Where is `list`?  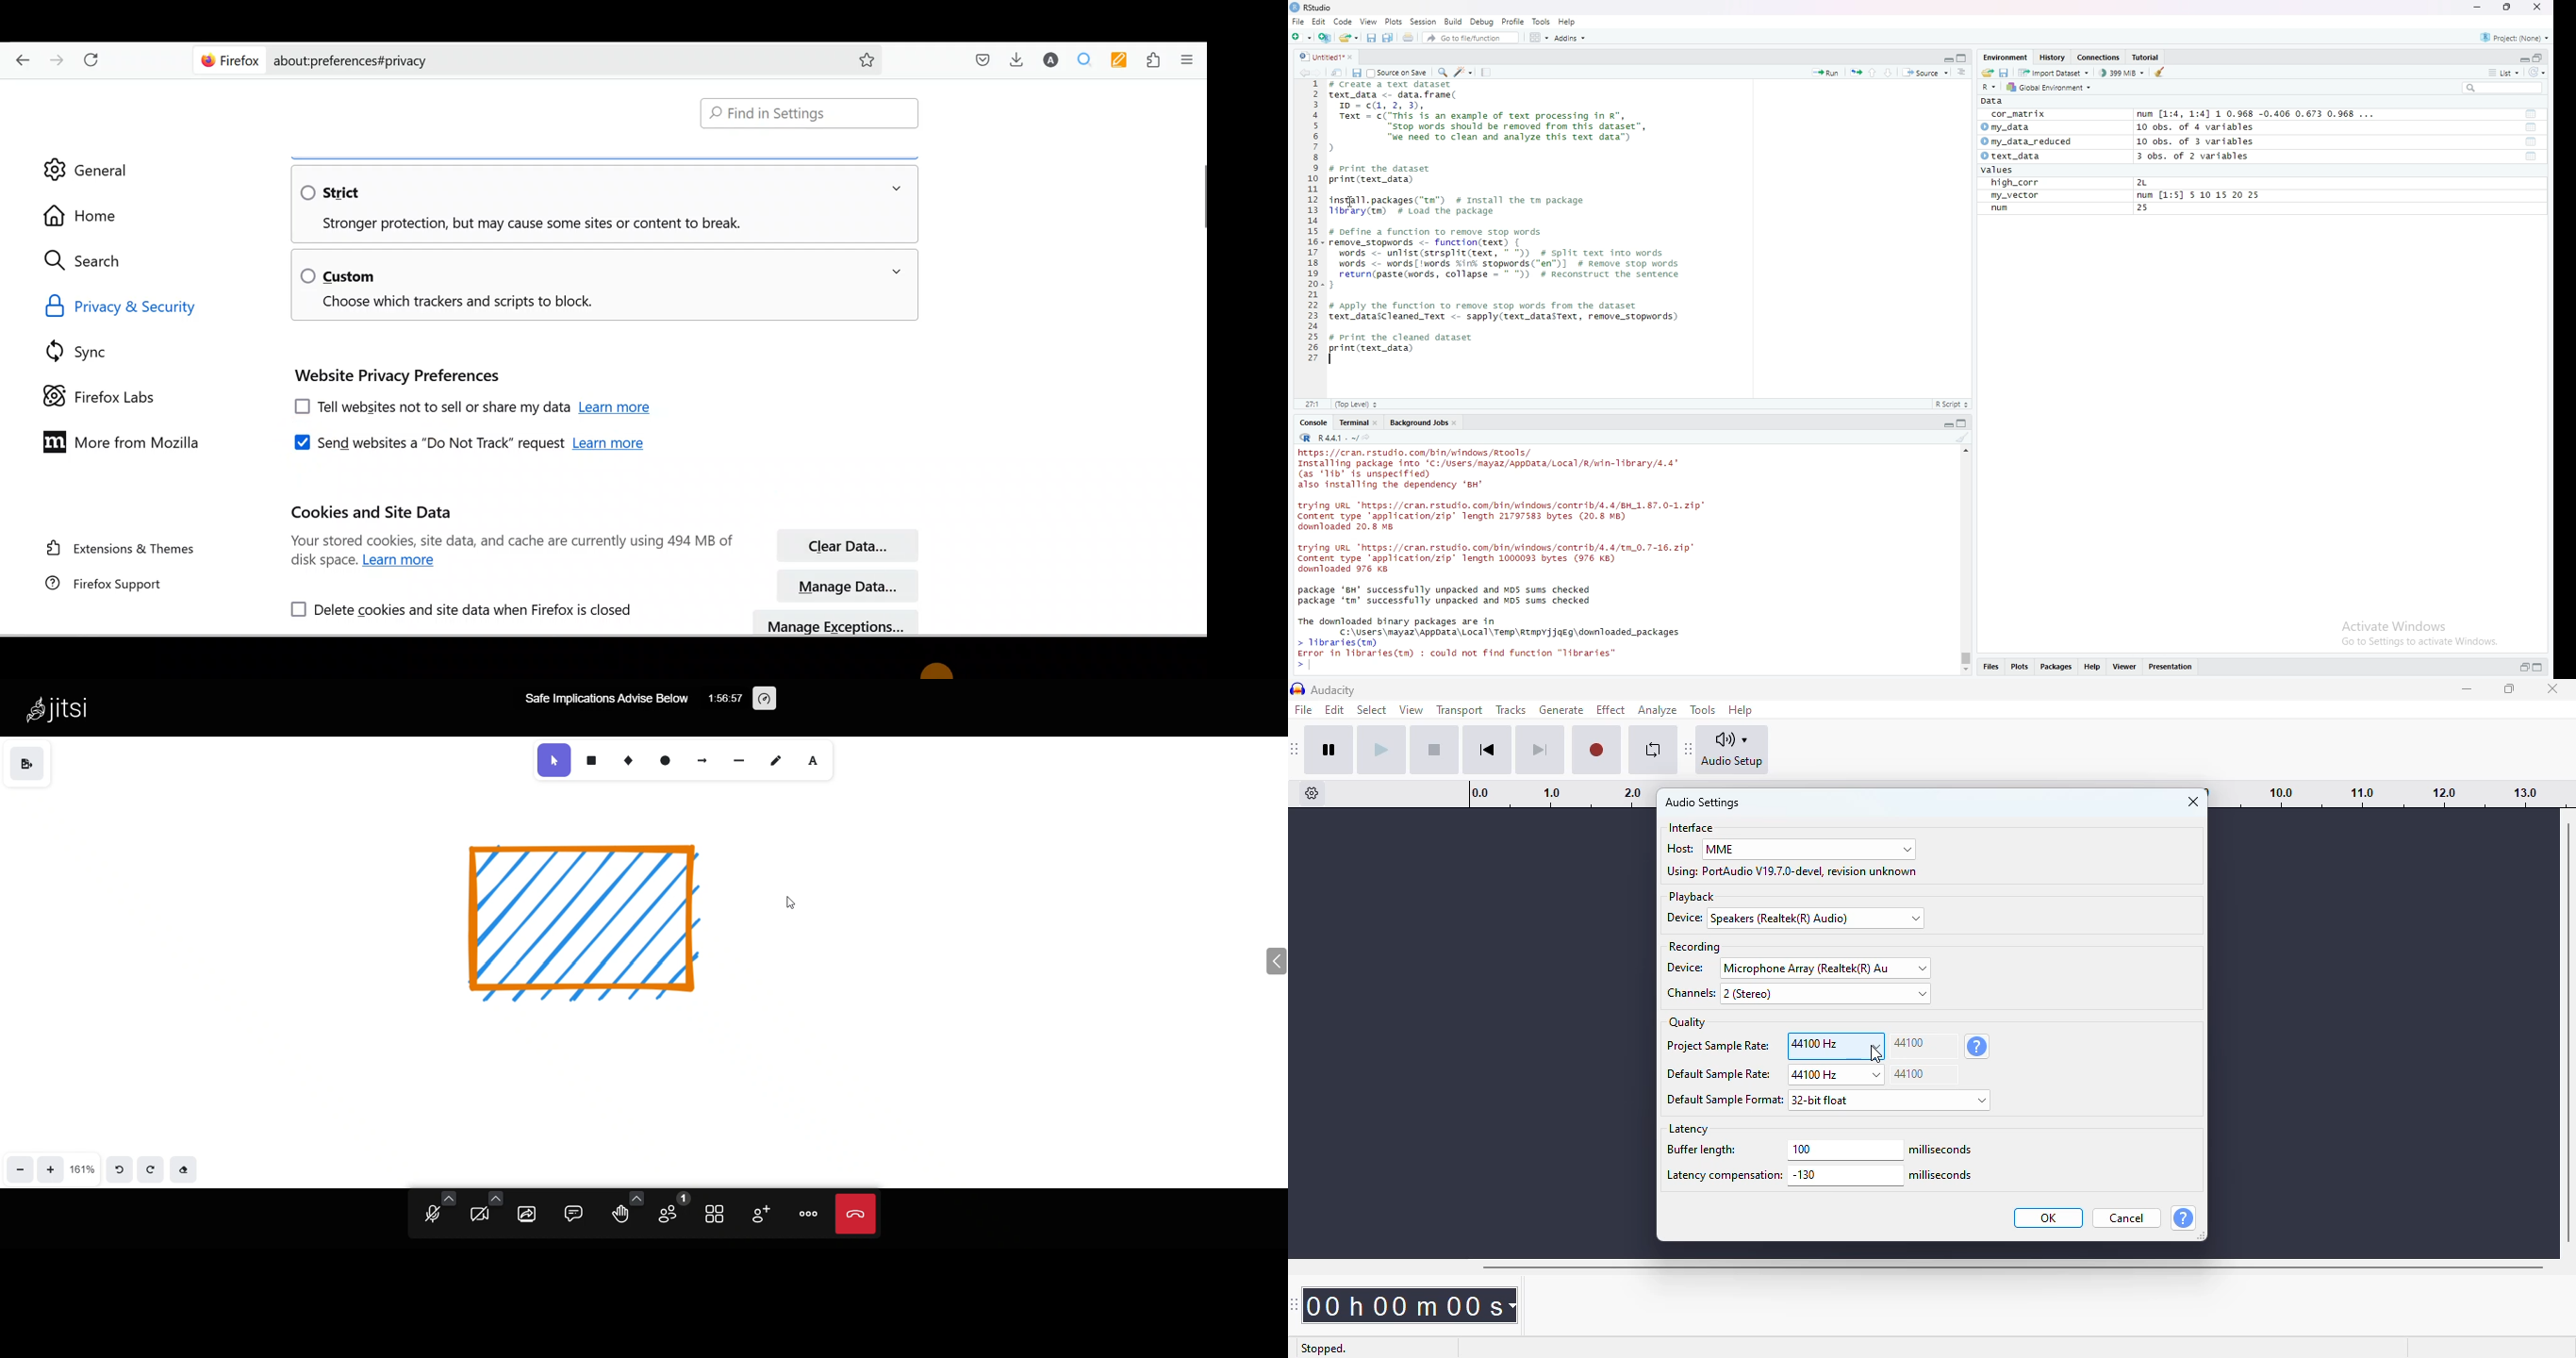
list is located at coordinates (2507, 73).